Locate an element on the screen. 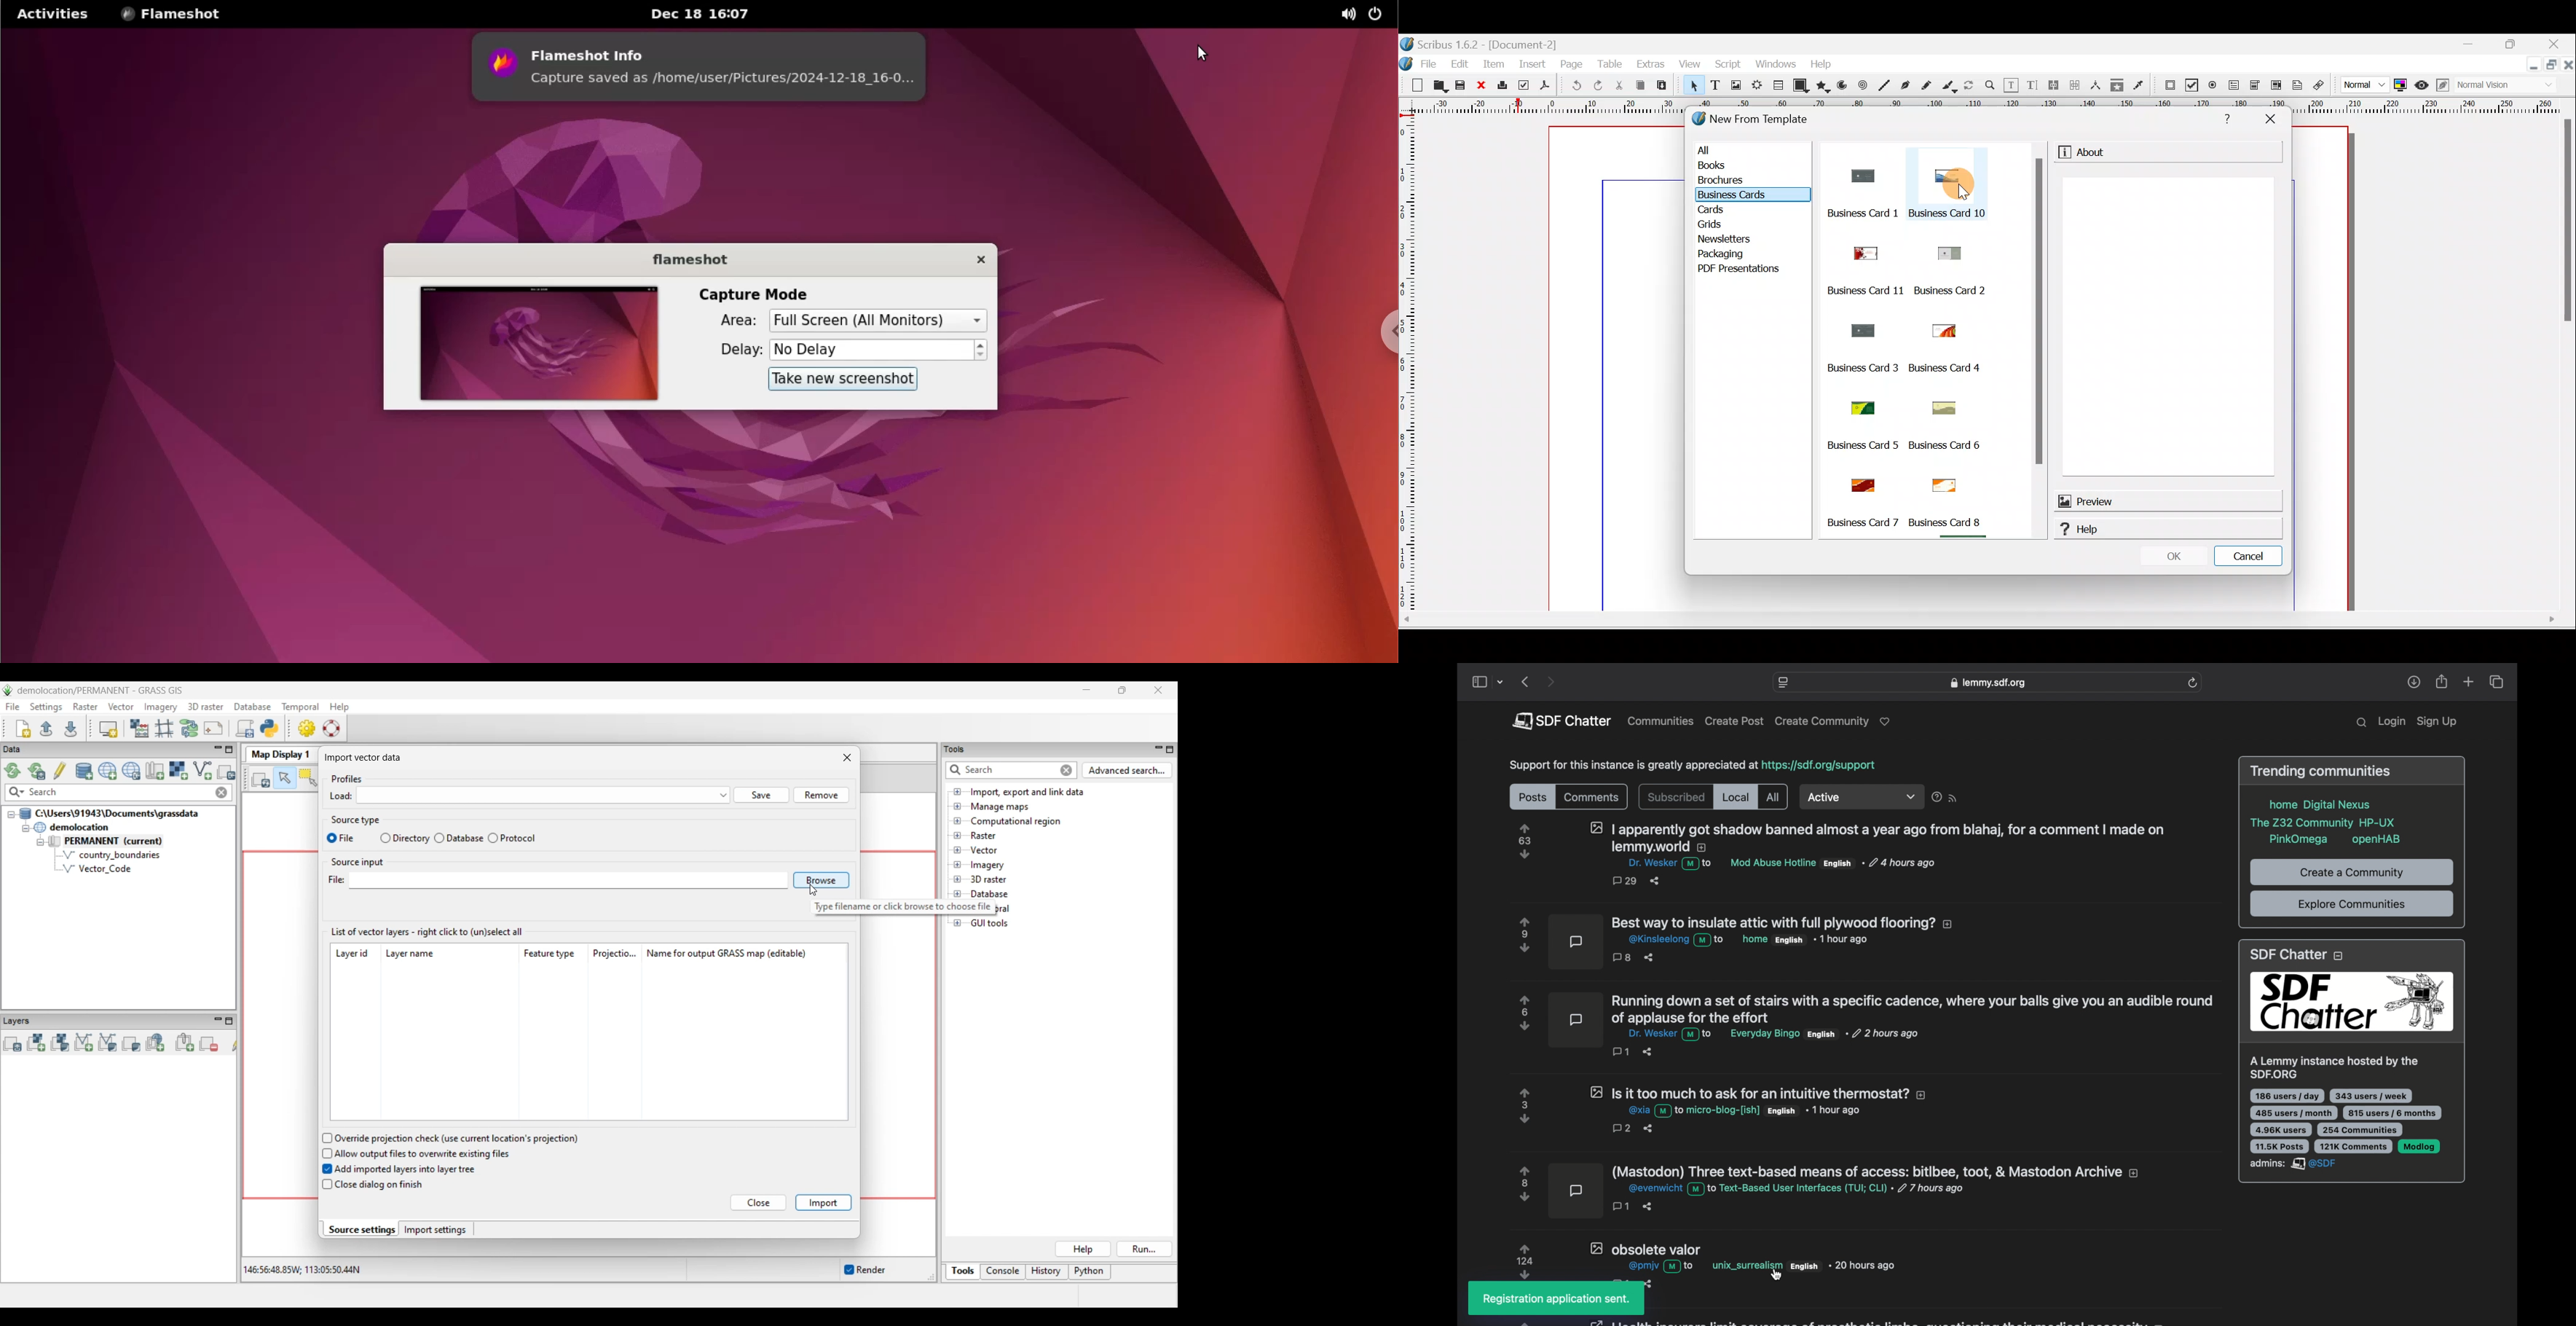  Arc is located at coordinates (1843, 87).